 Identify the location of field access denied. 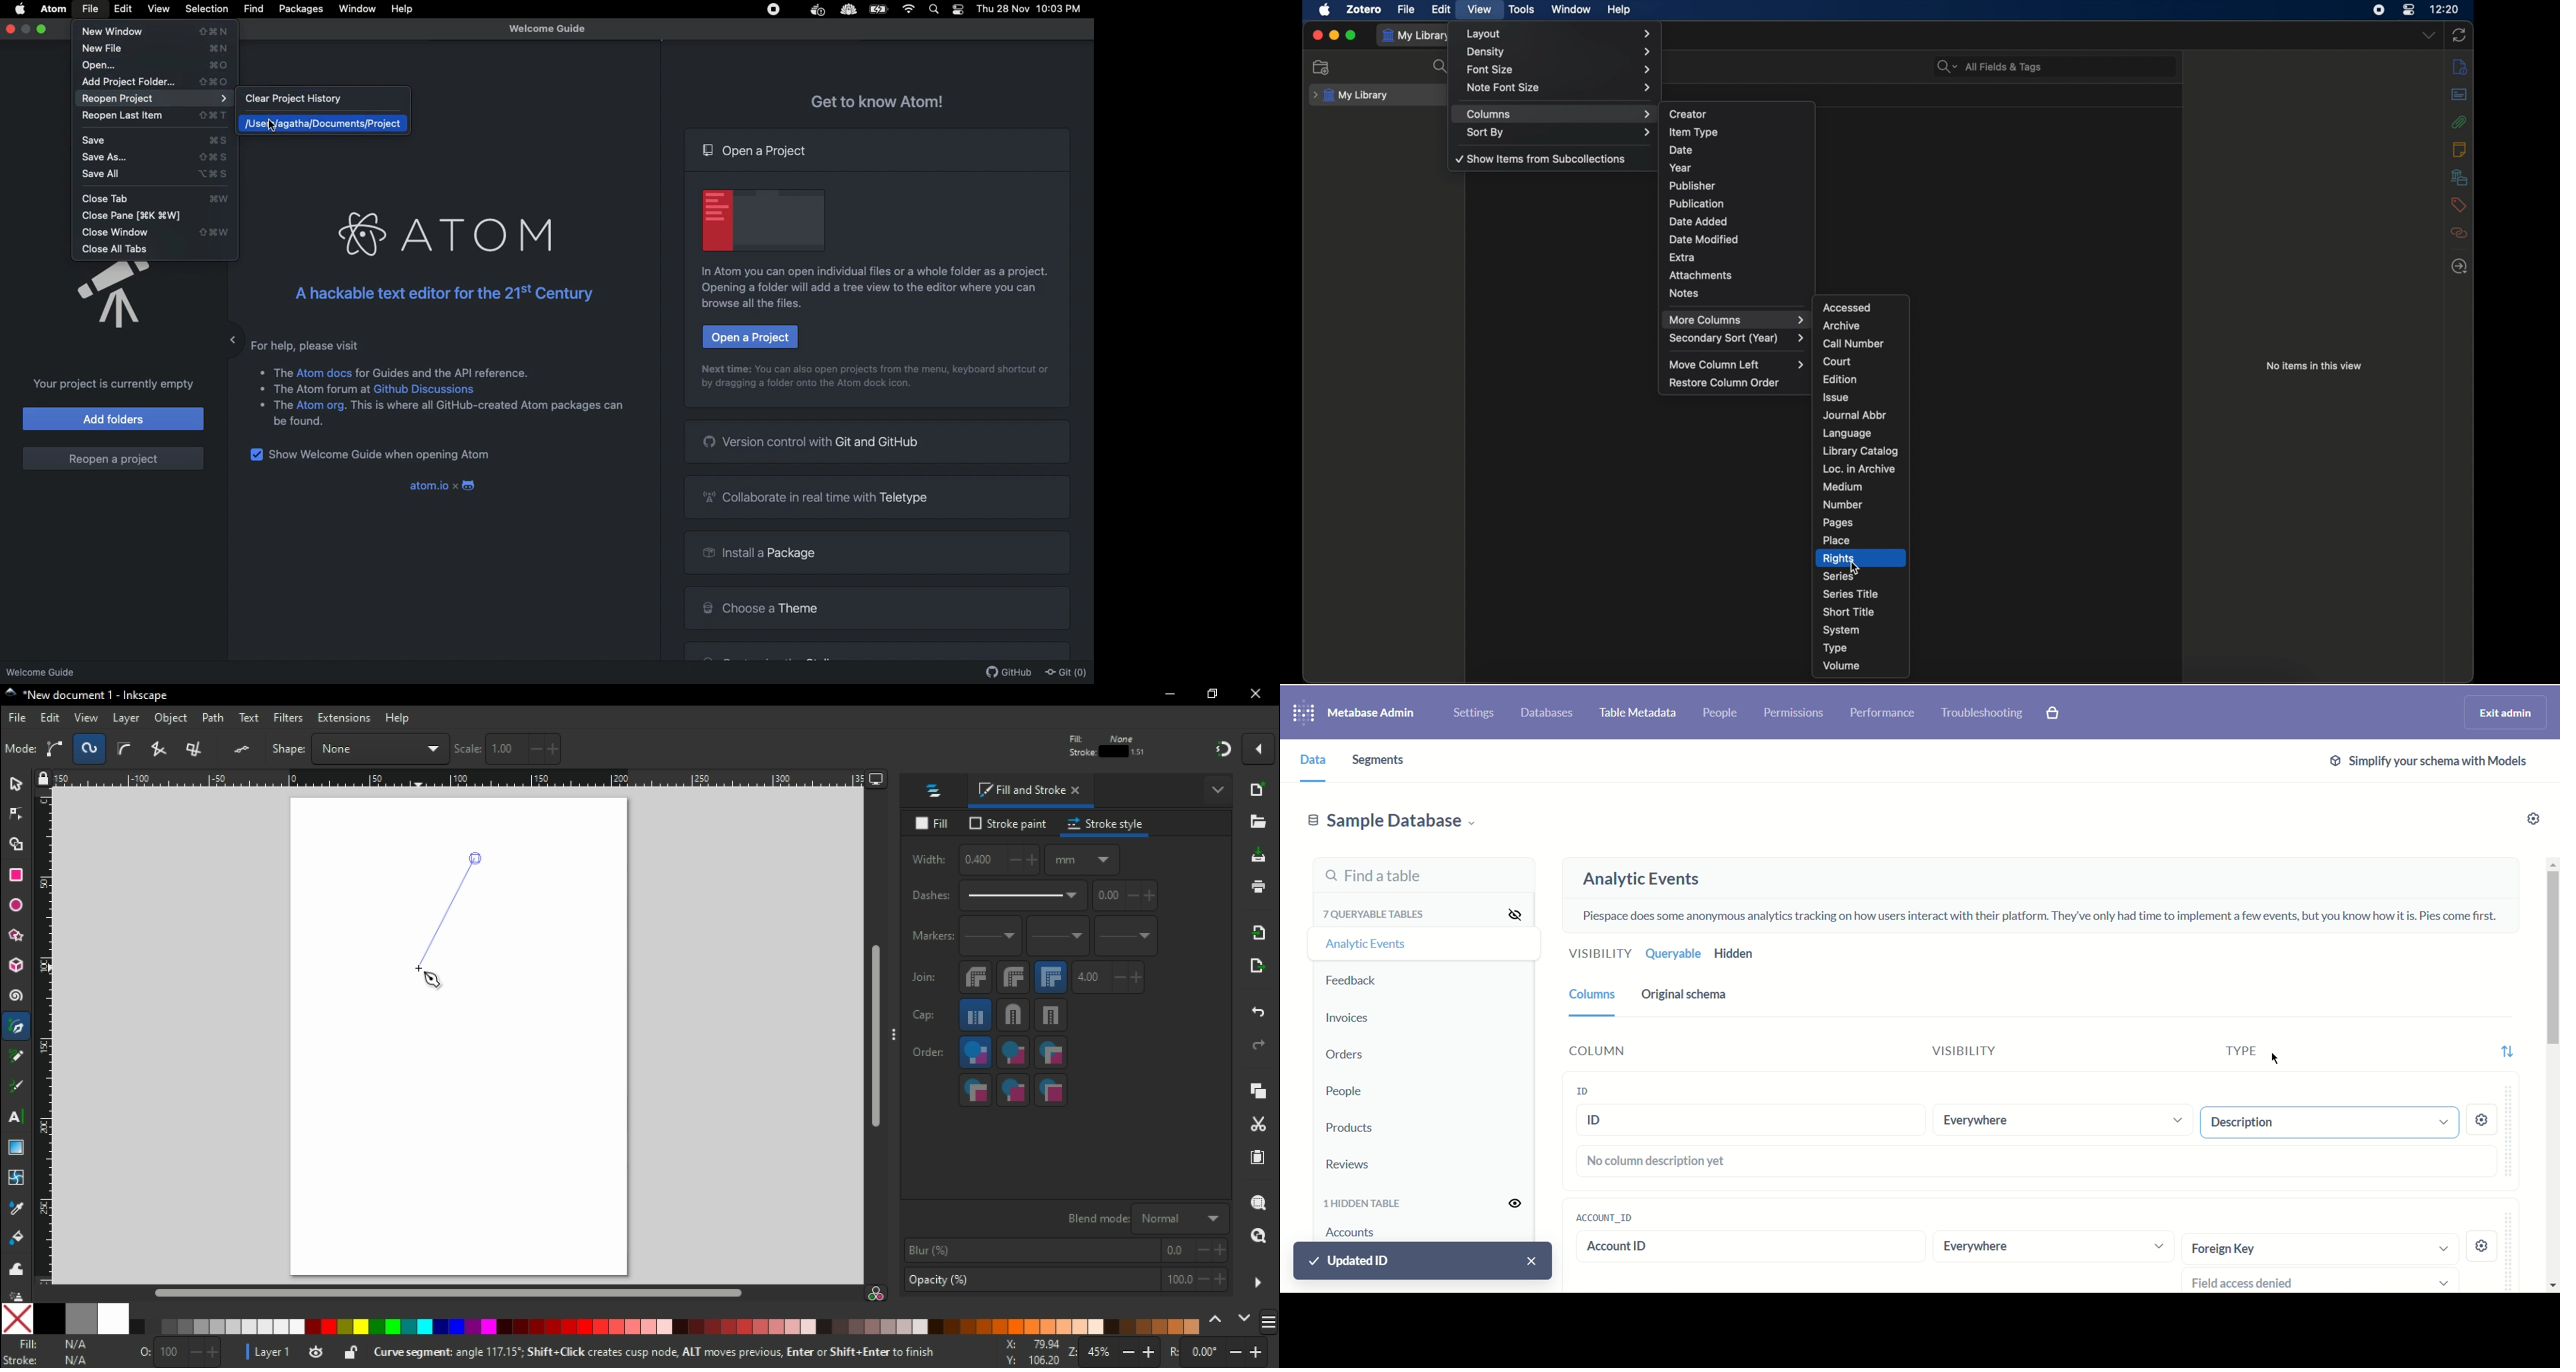
(2326, 1281).